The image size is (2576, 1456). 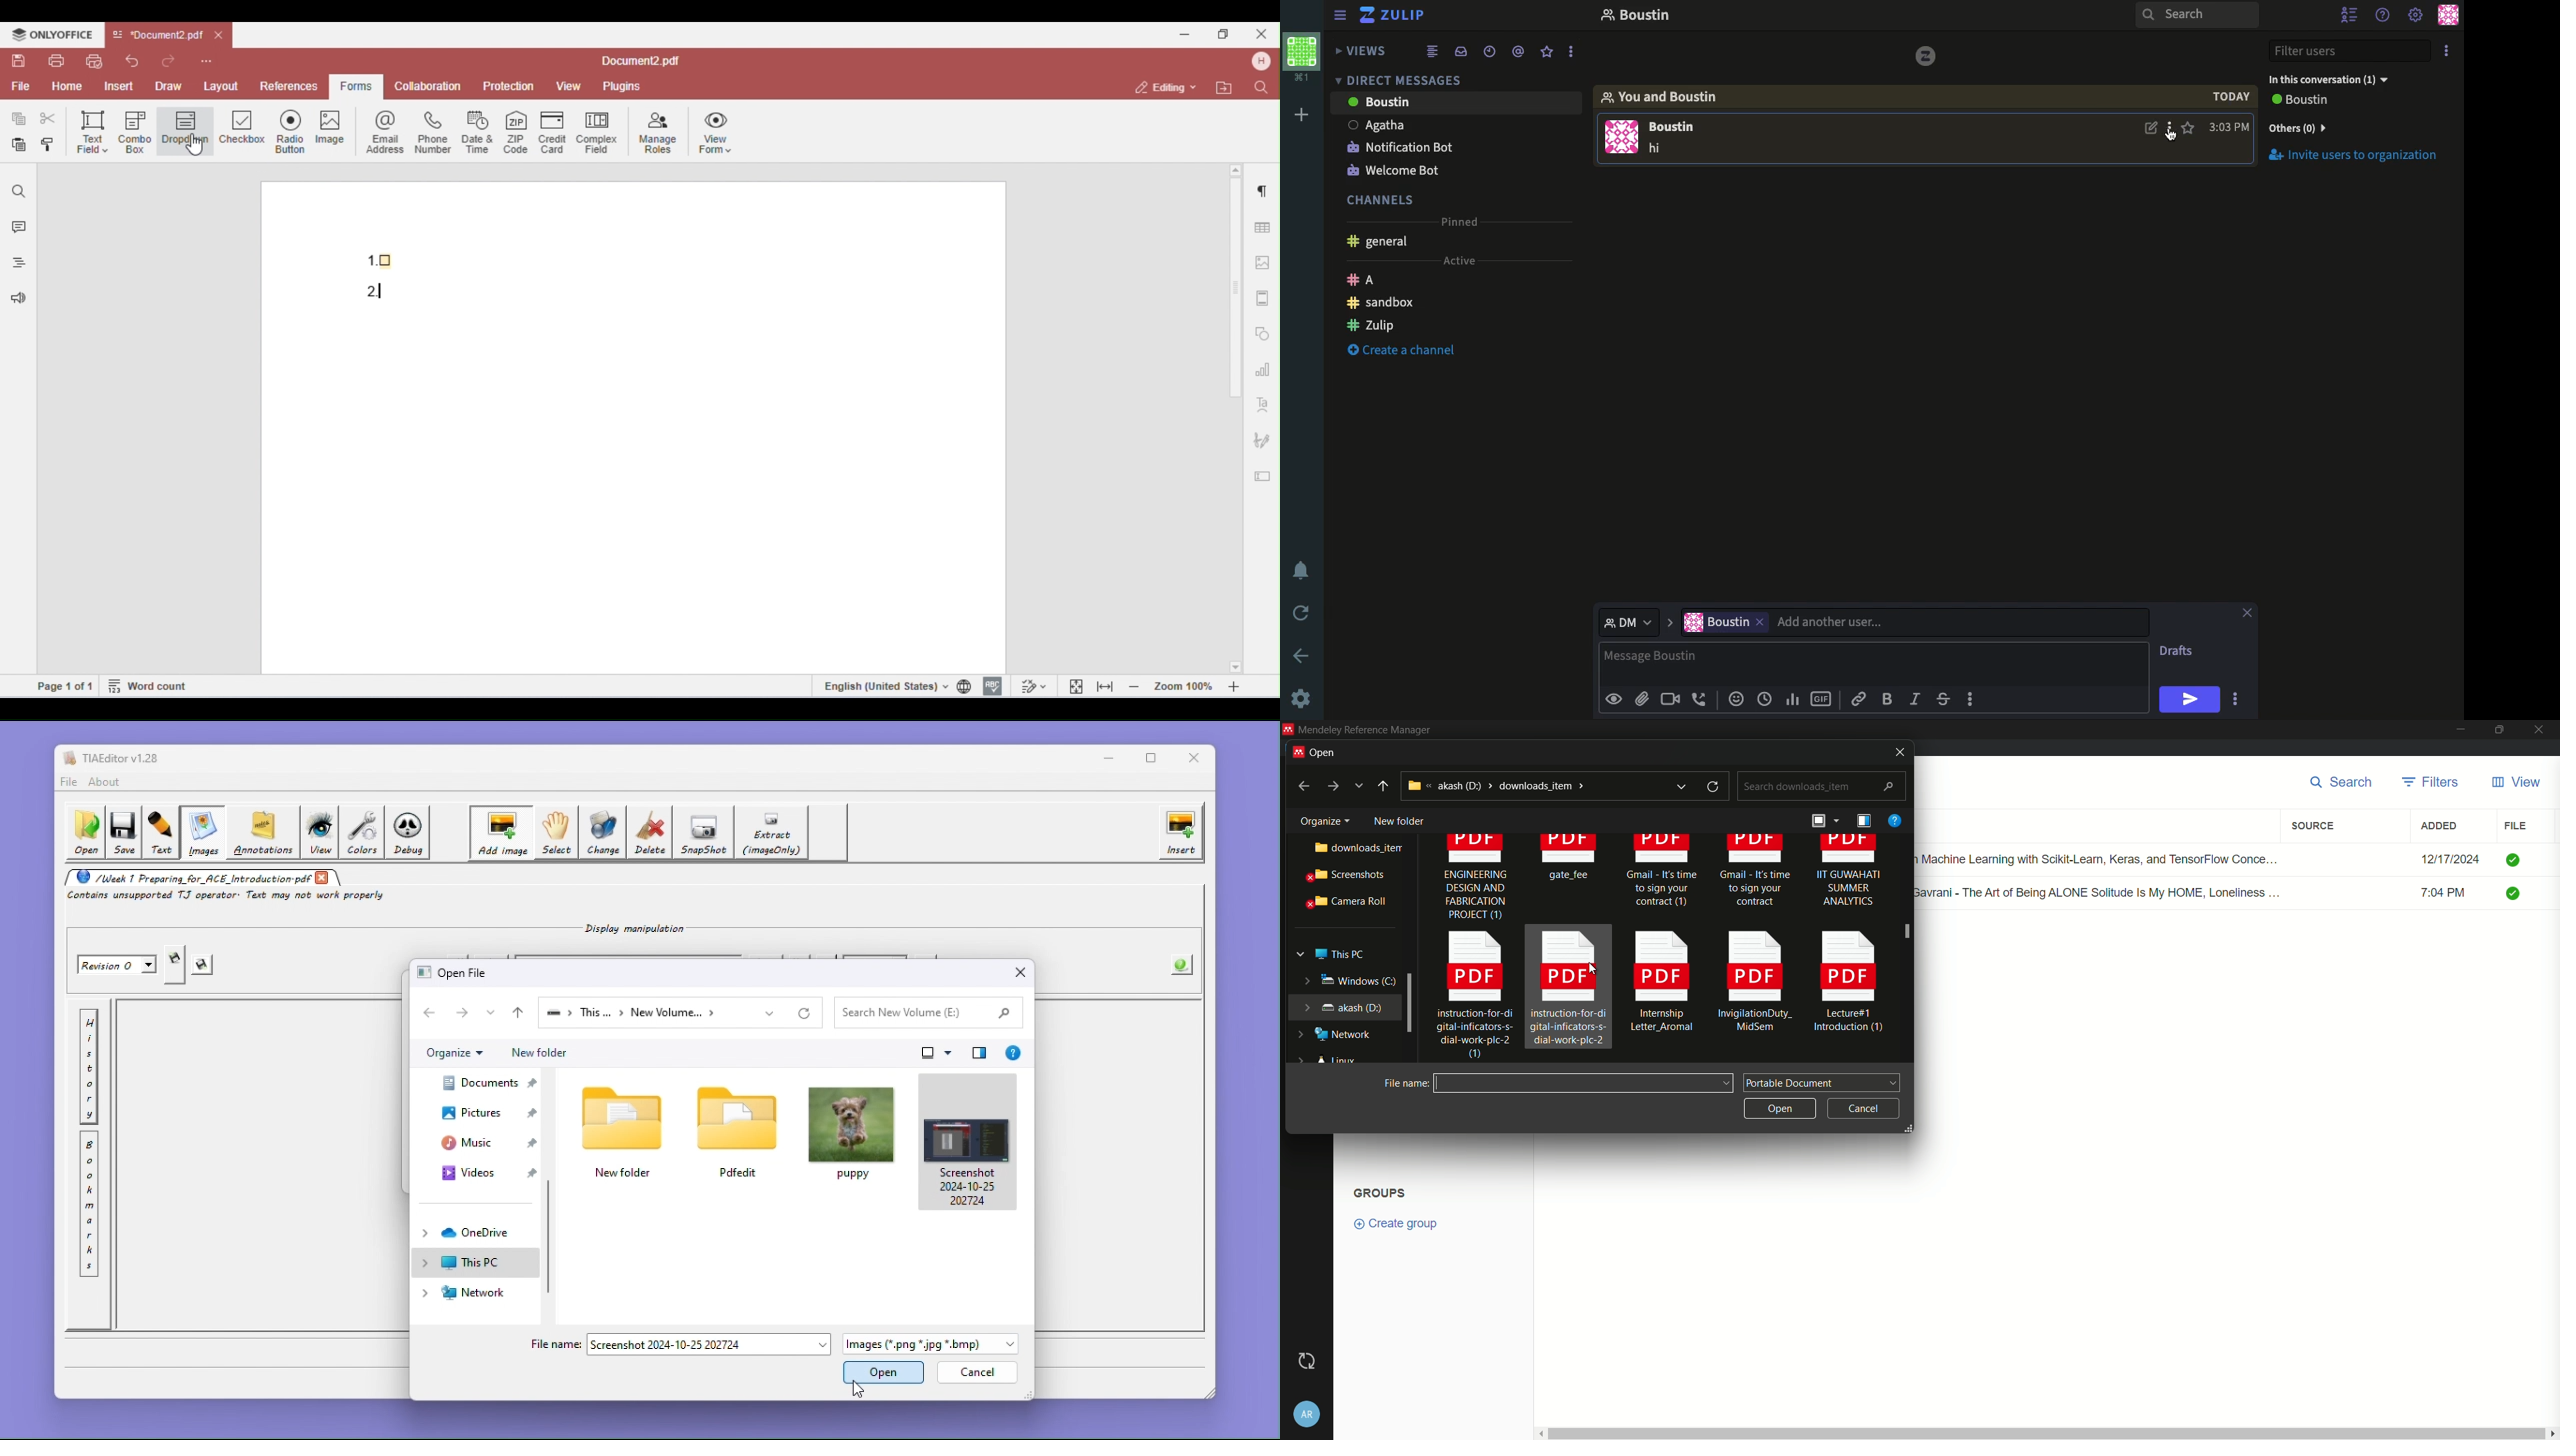 I want to click on vertical scroll bar, so click(x=2045, y=1433).